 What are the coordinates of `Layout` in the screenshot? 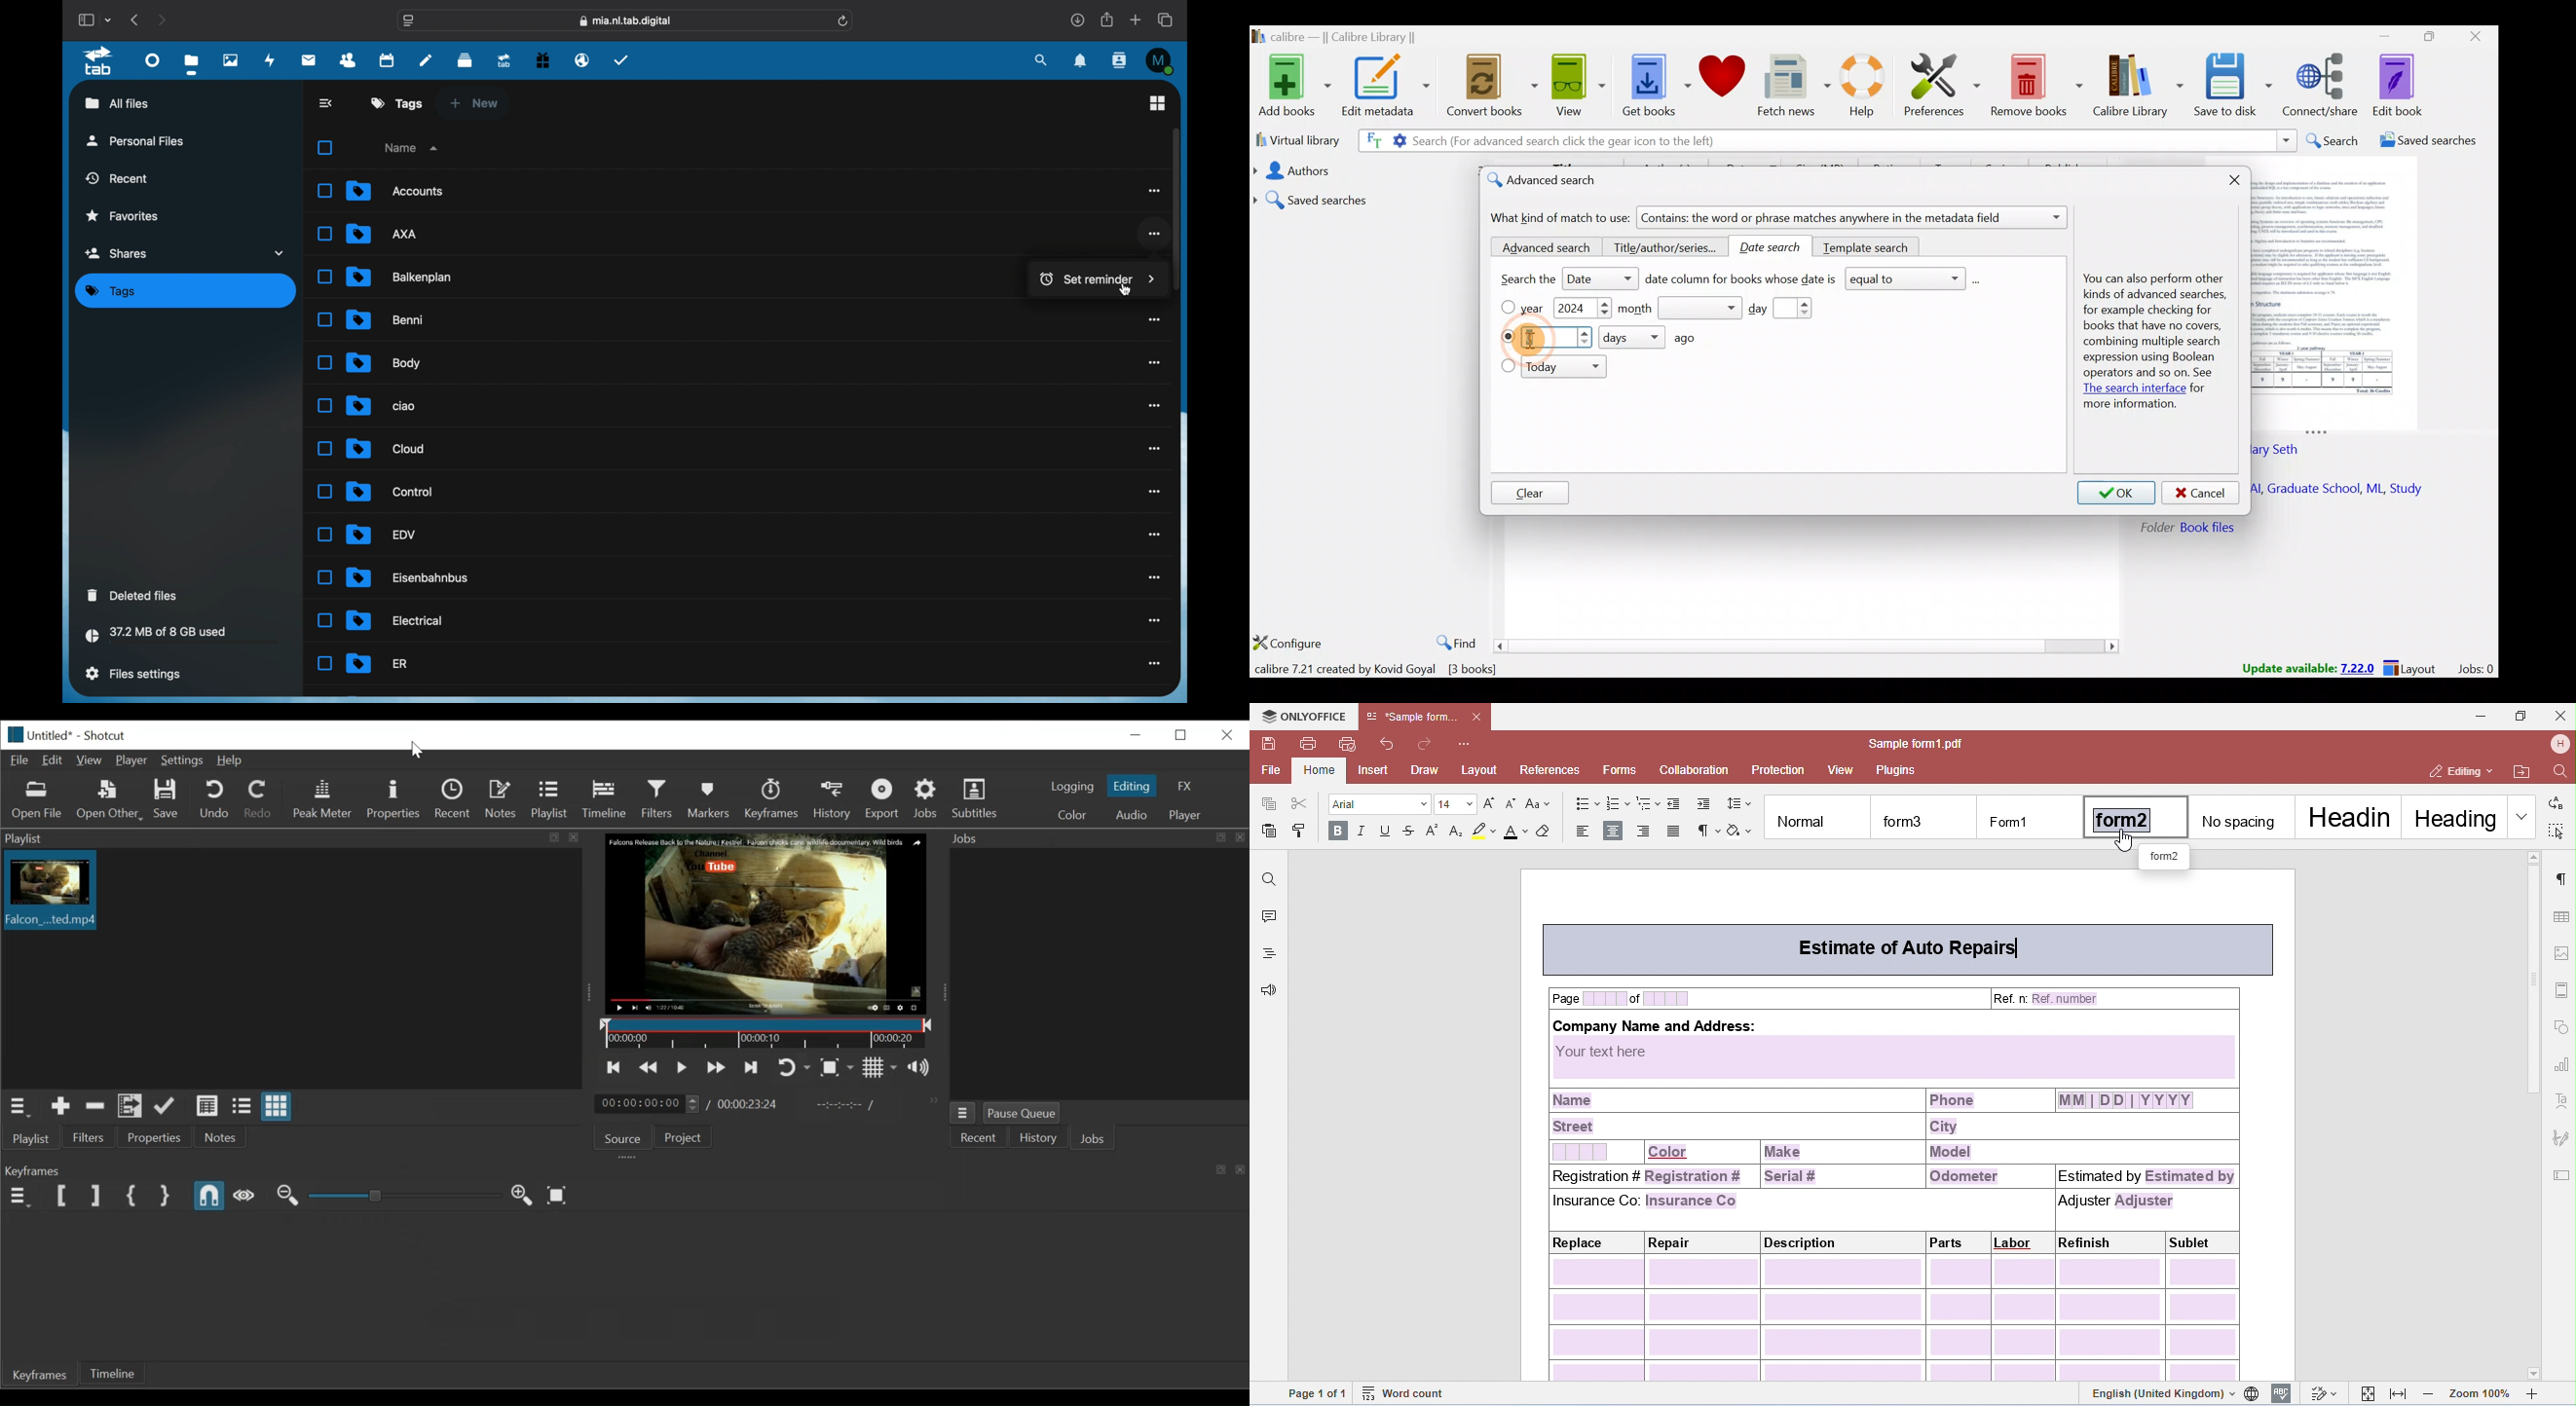 It's located at (2414, 667).